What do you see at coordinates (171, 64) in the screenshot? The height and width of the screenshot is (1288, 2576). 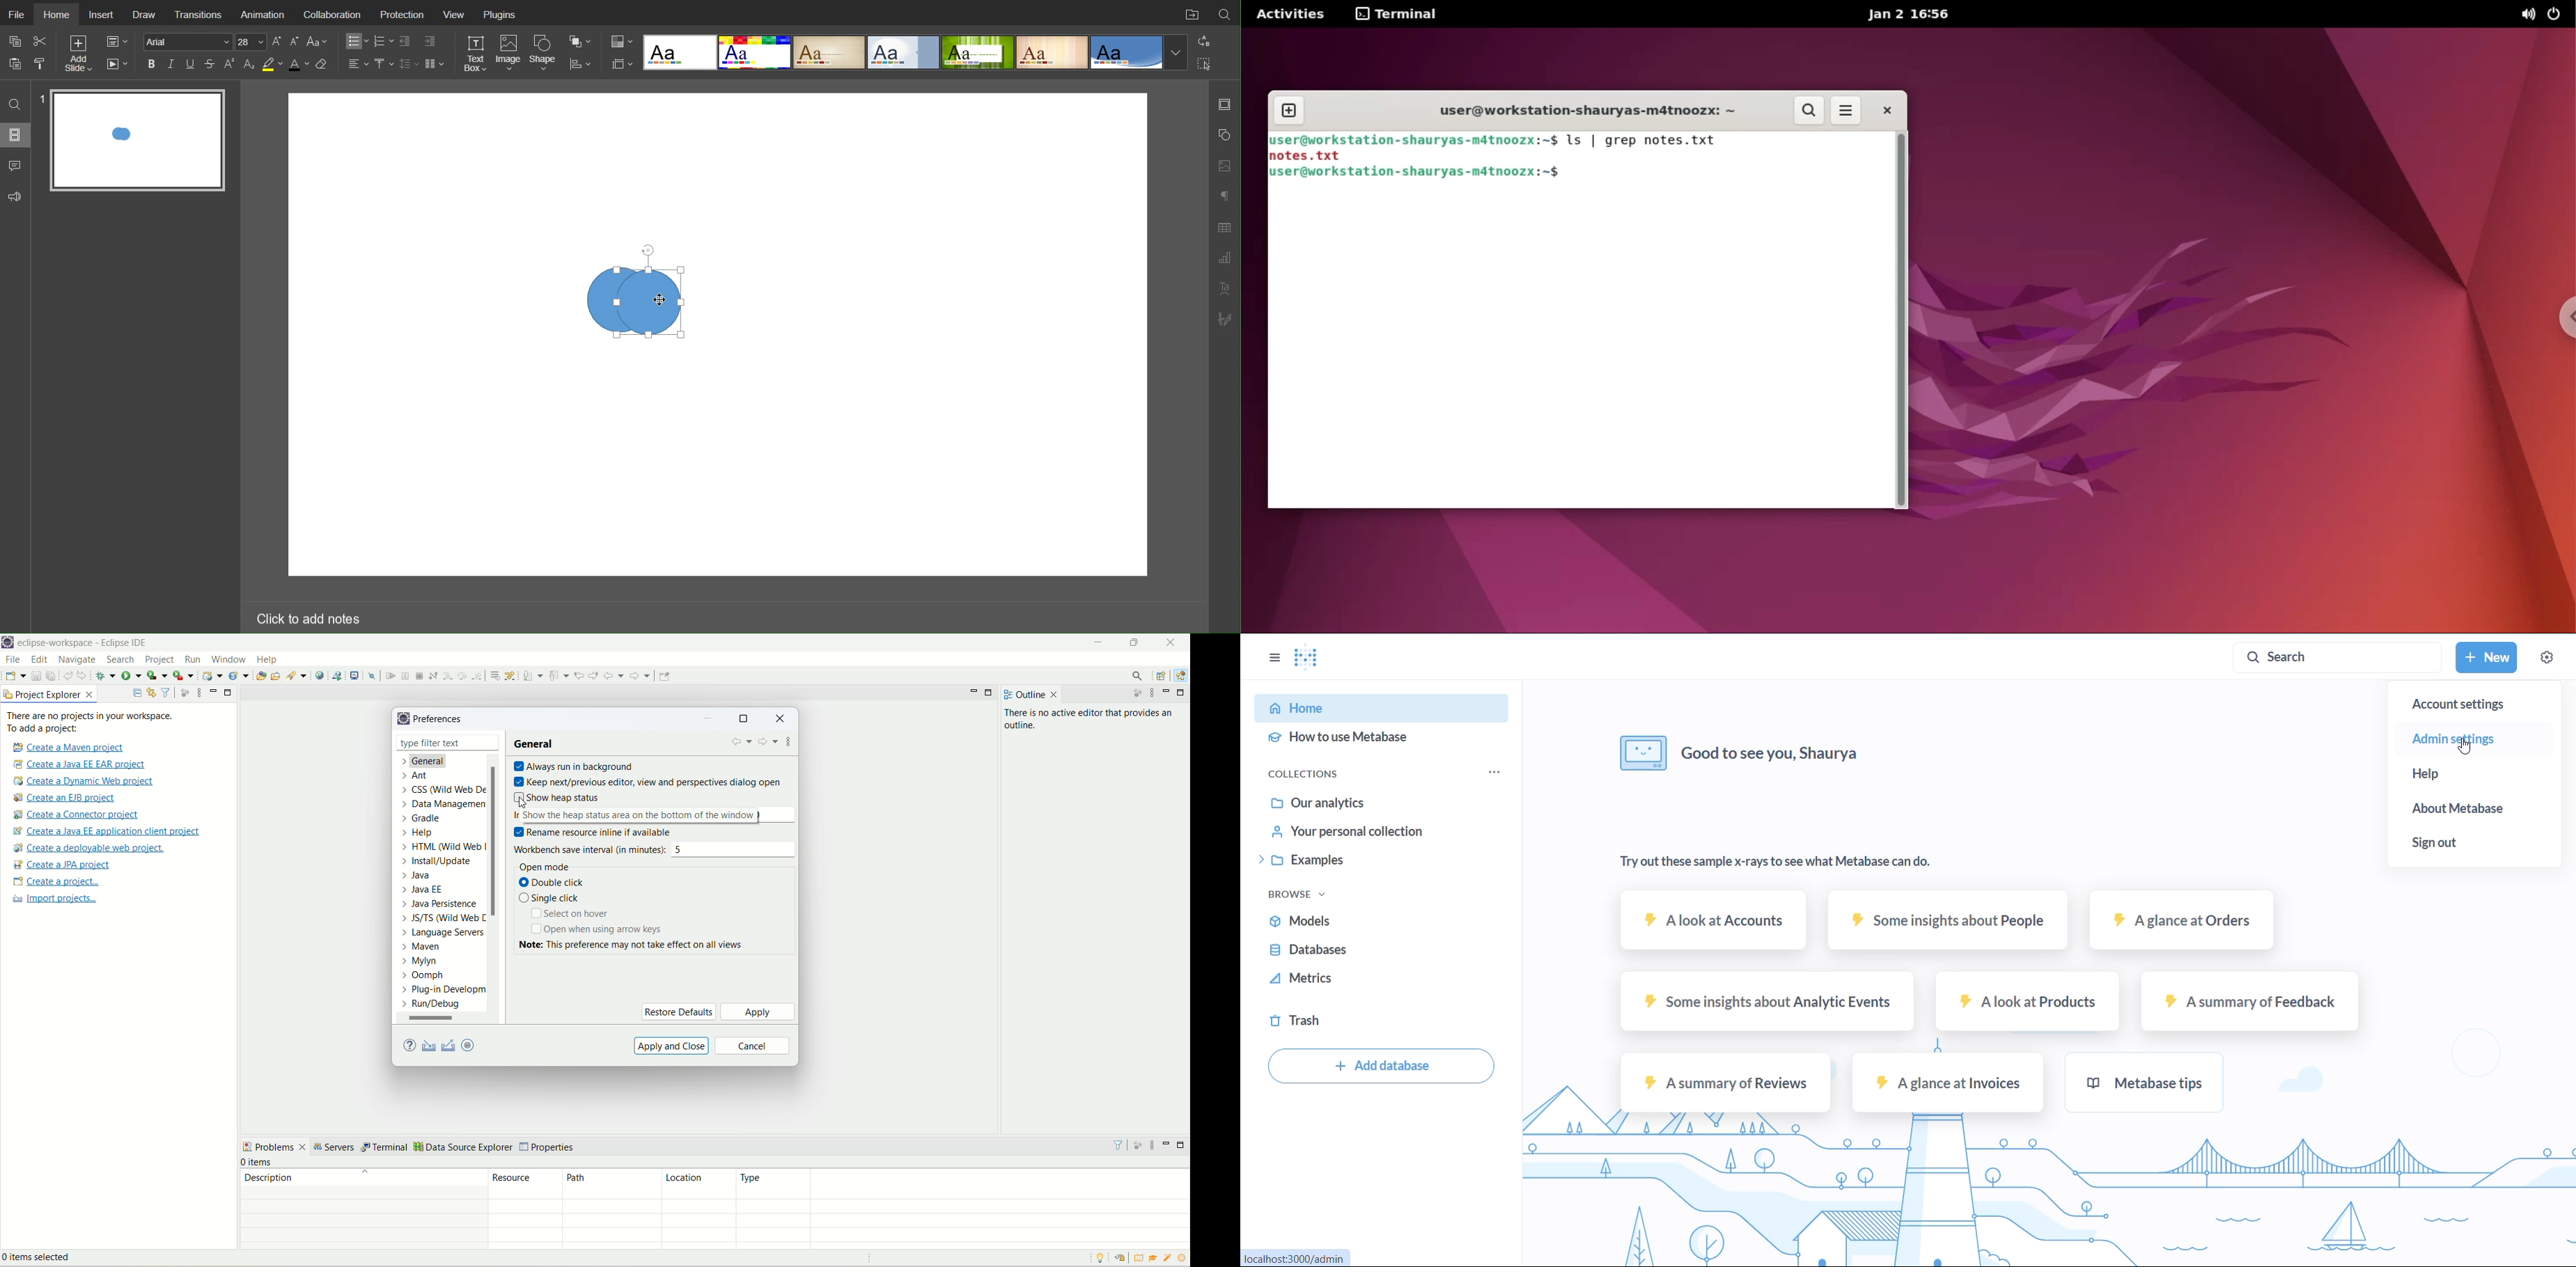 I see `Italics` at bounding box center [171, 64].